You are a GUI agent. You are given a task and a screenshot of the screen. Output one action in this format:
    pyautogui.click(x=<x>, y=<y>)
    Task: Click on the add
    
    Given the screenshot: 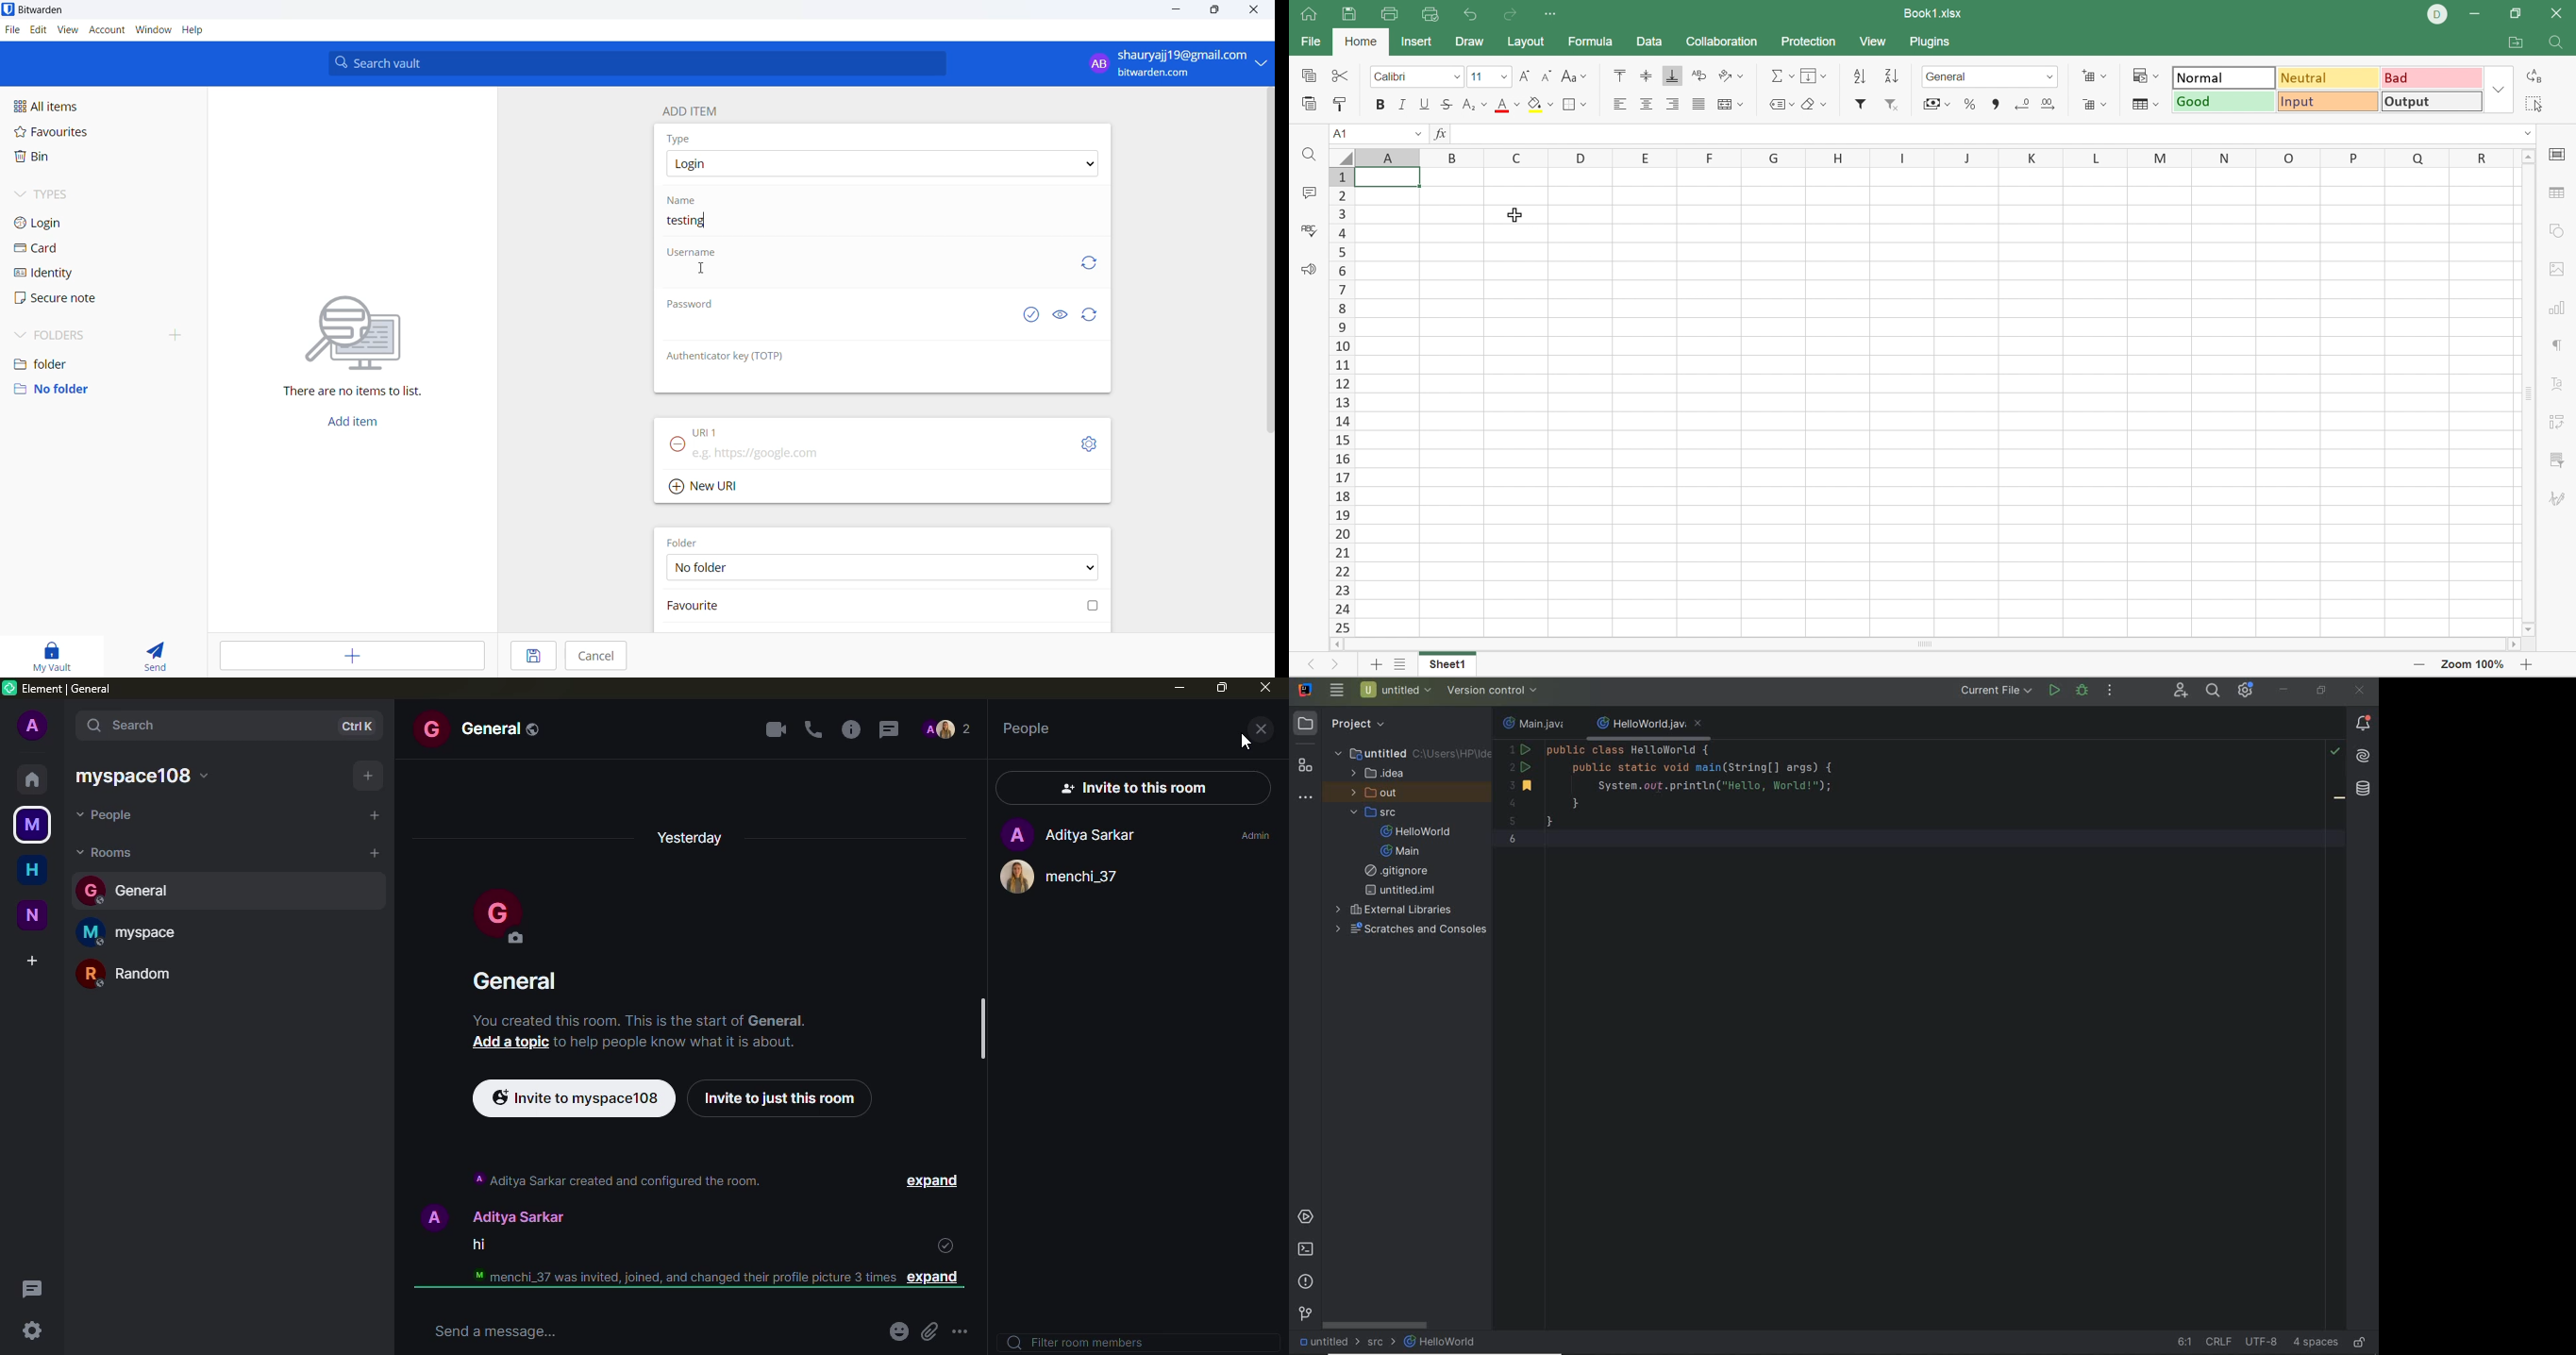 What is the action you would take?
    pyautogui.click(x=373, y=851)
    